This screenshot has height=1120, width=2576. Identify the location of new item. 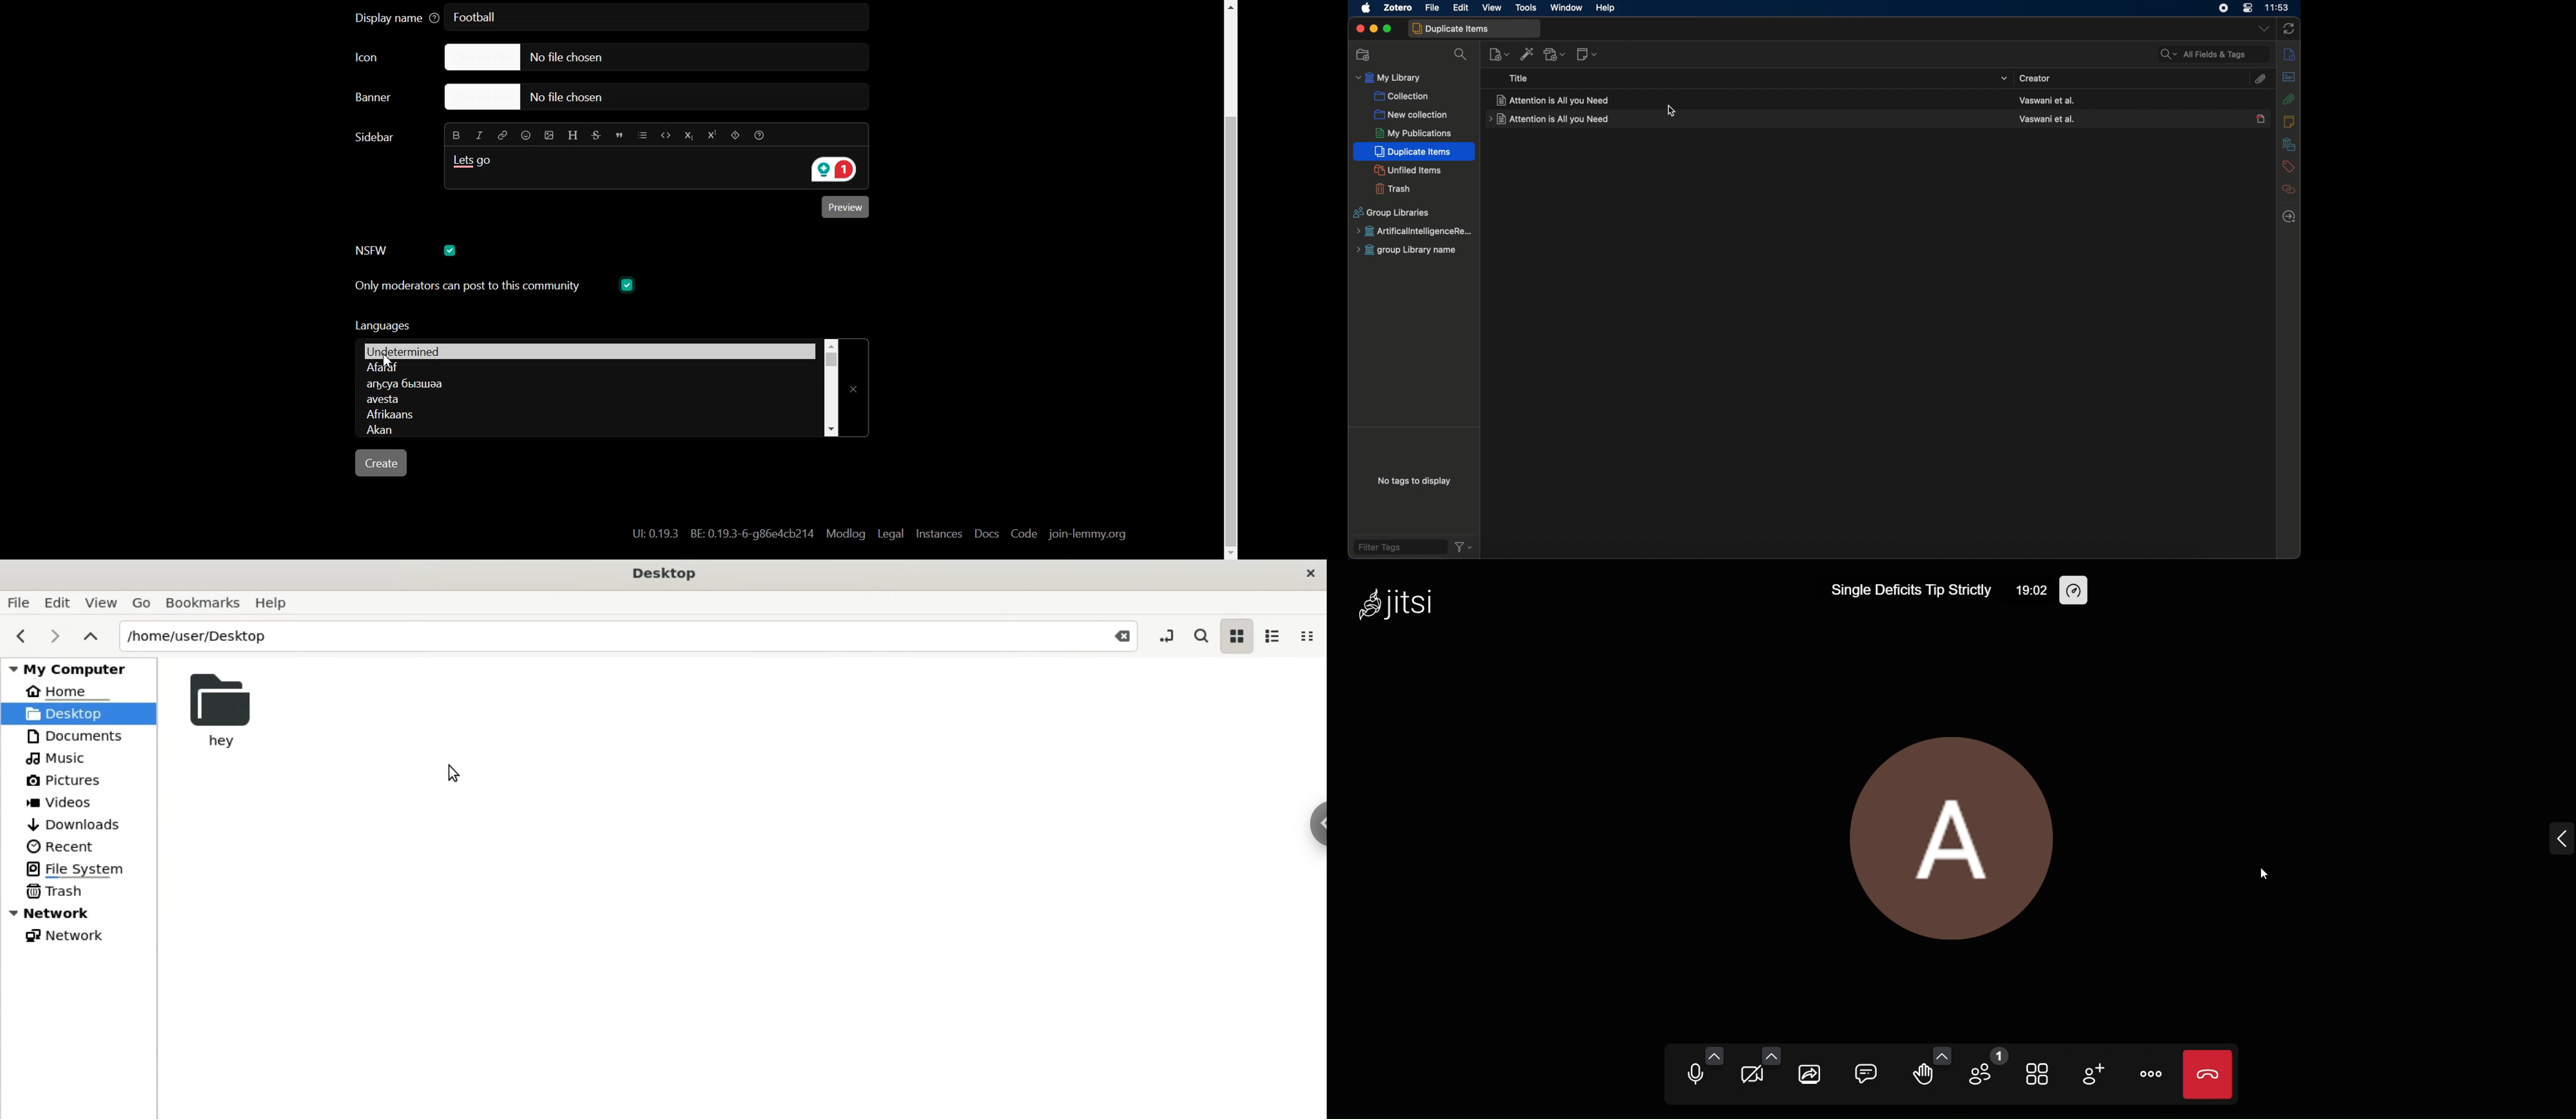
(1499, 54).